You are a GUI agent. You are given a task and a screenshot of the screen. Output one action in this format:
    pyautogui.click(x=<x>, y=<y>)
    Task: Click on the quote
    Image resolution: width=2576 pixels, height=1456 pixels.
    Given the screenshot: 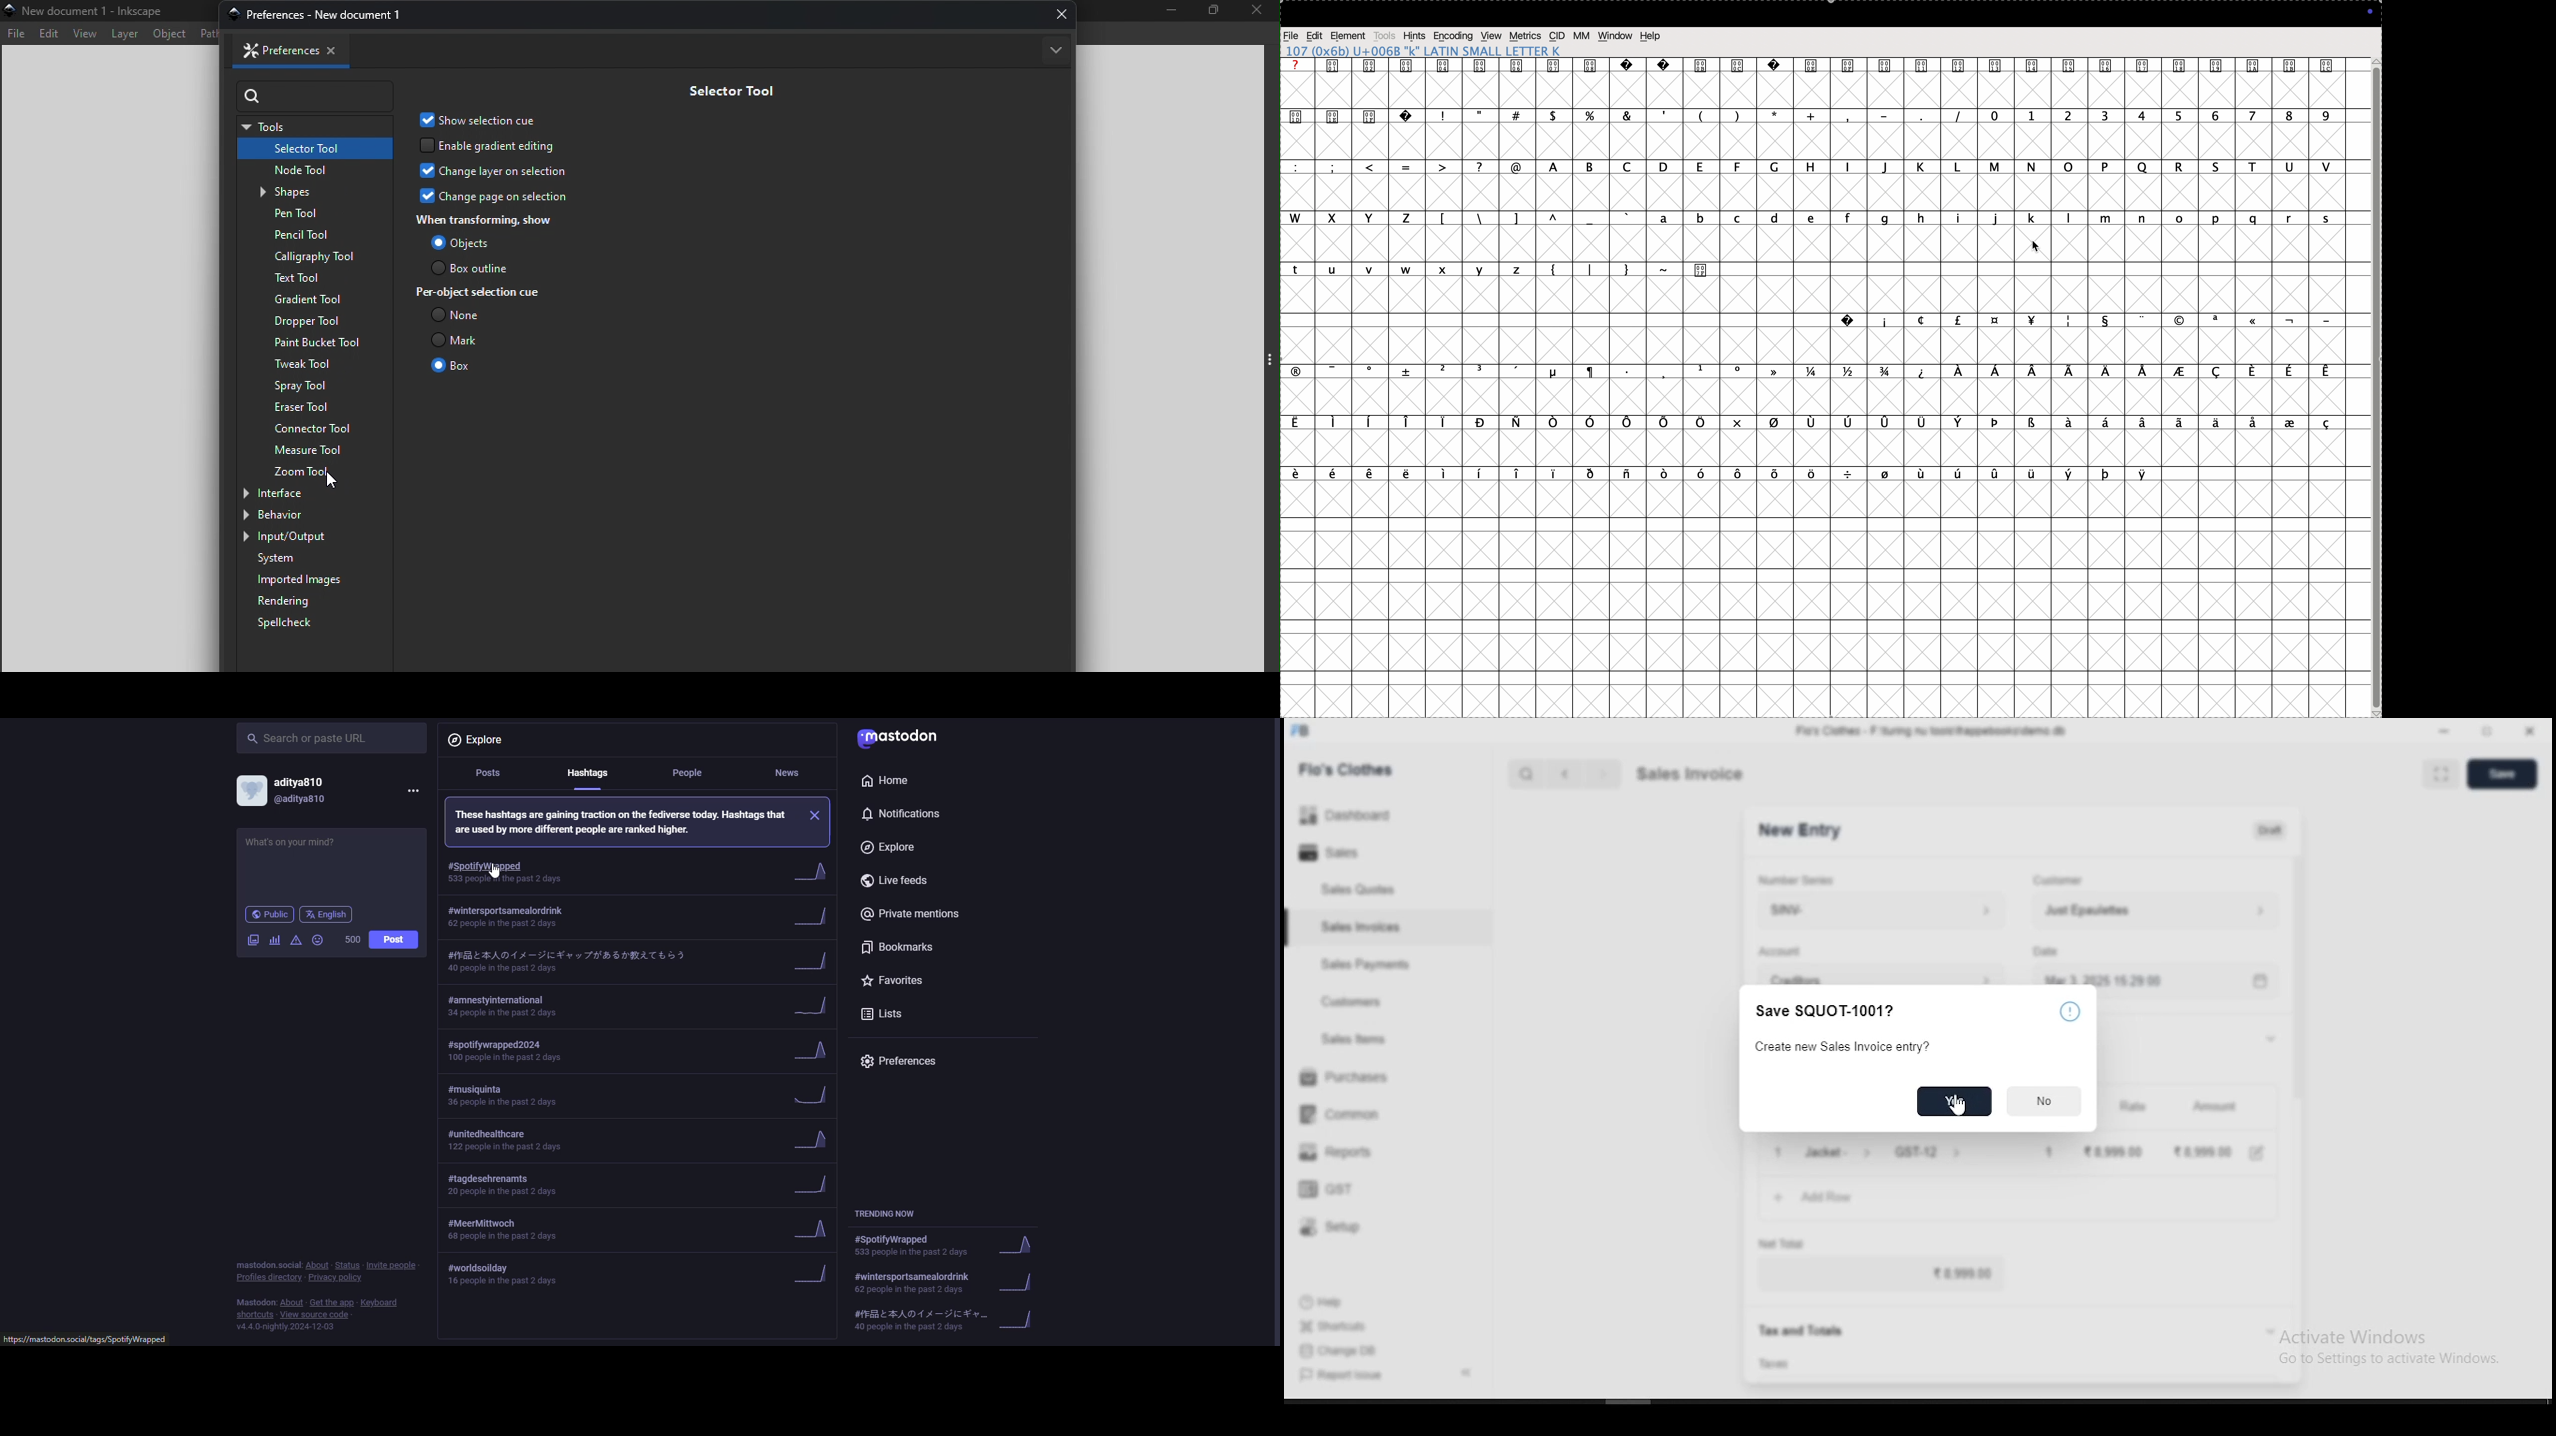 What is the action you would take?
    pyautogui.click(x=1686, y=774)
    